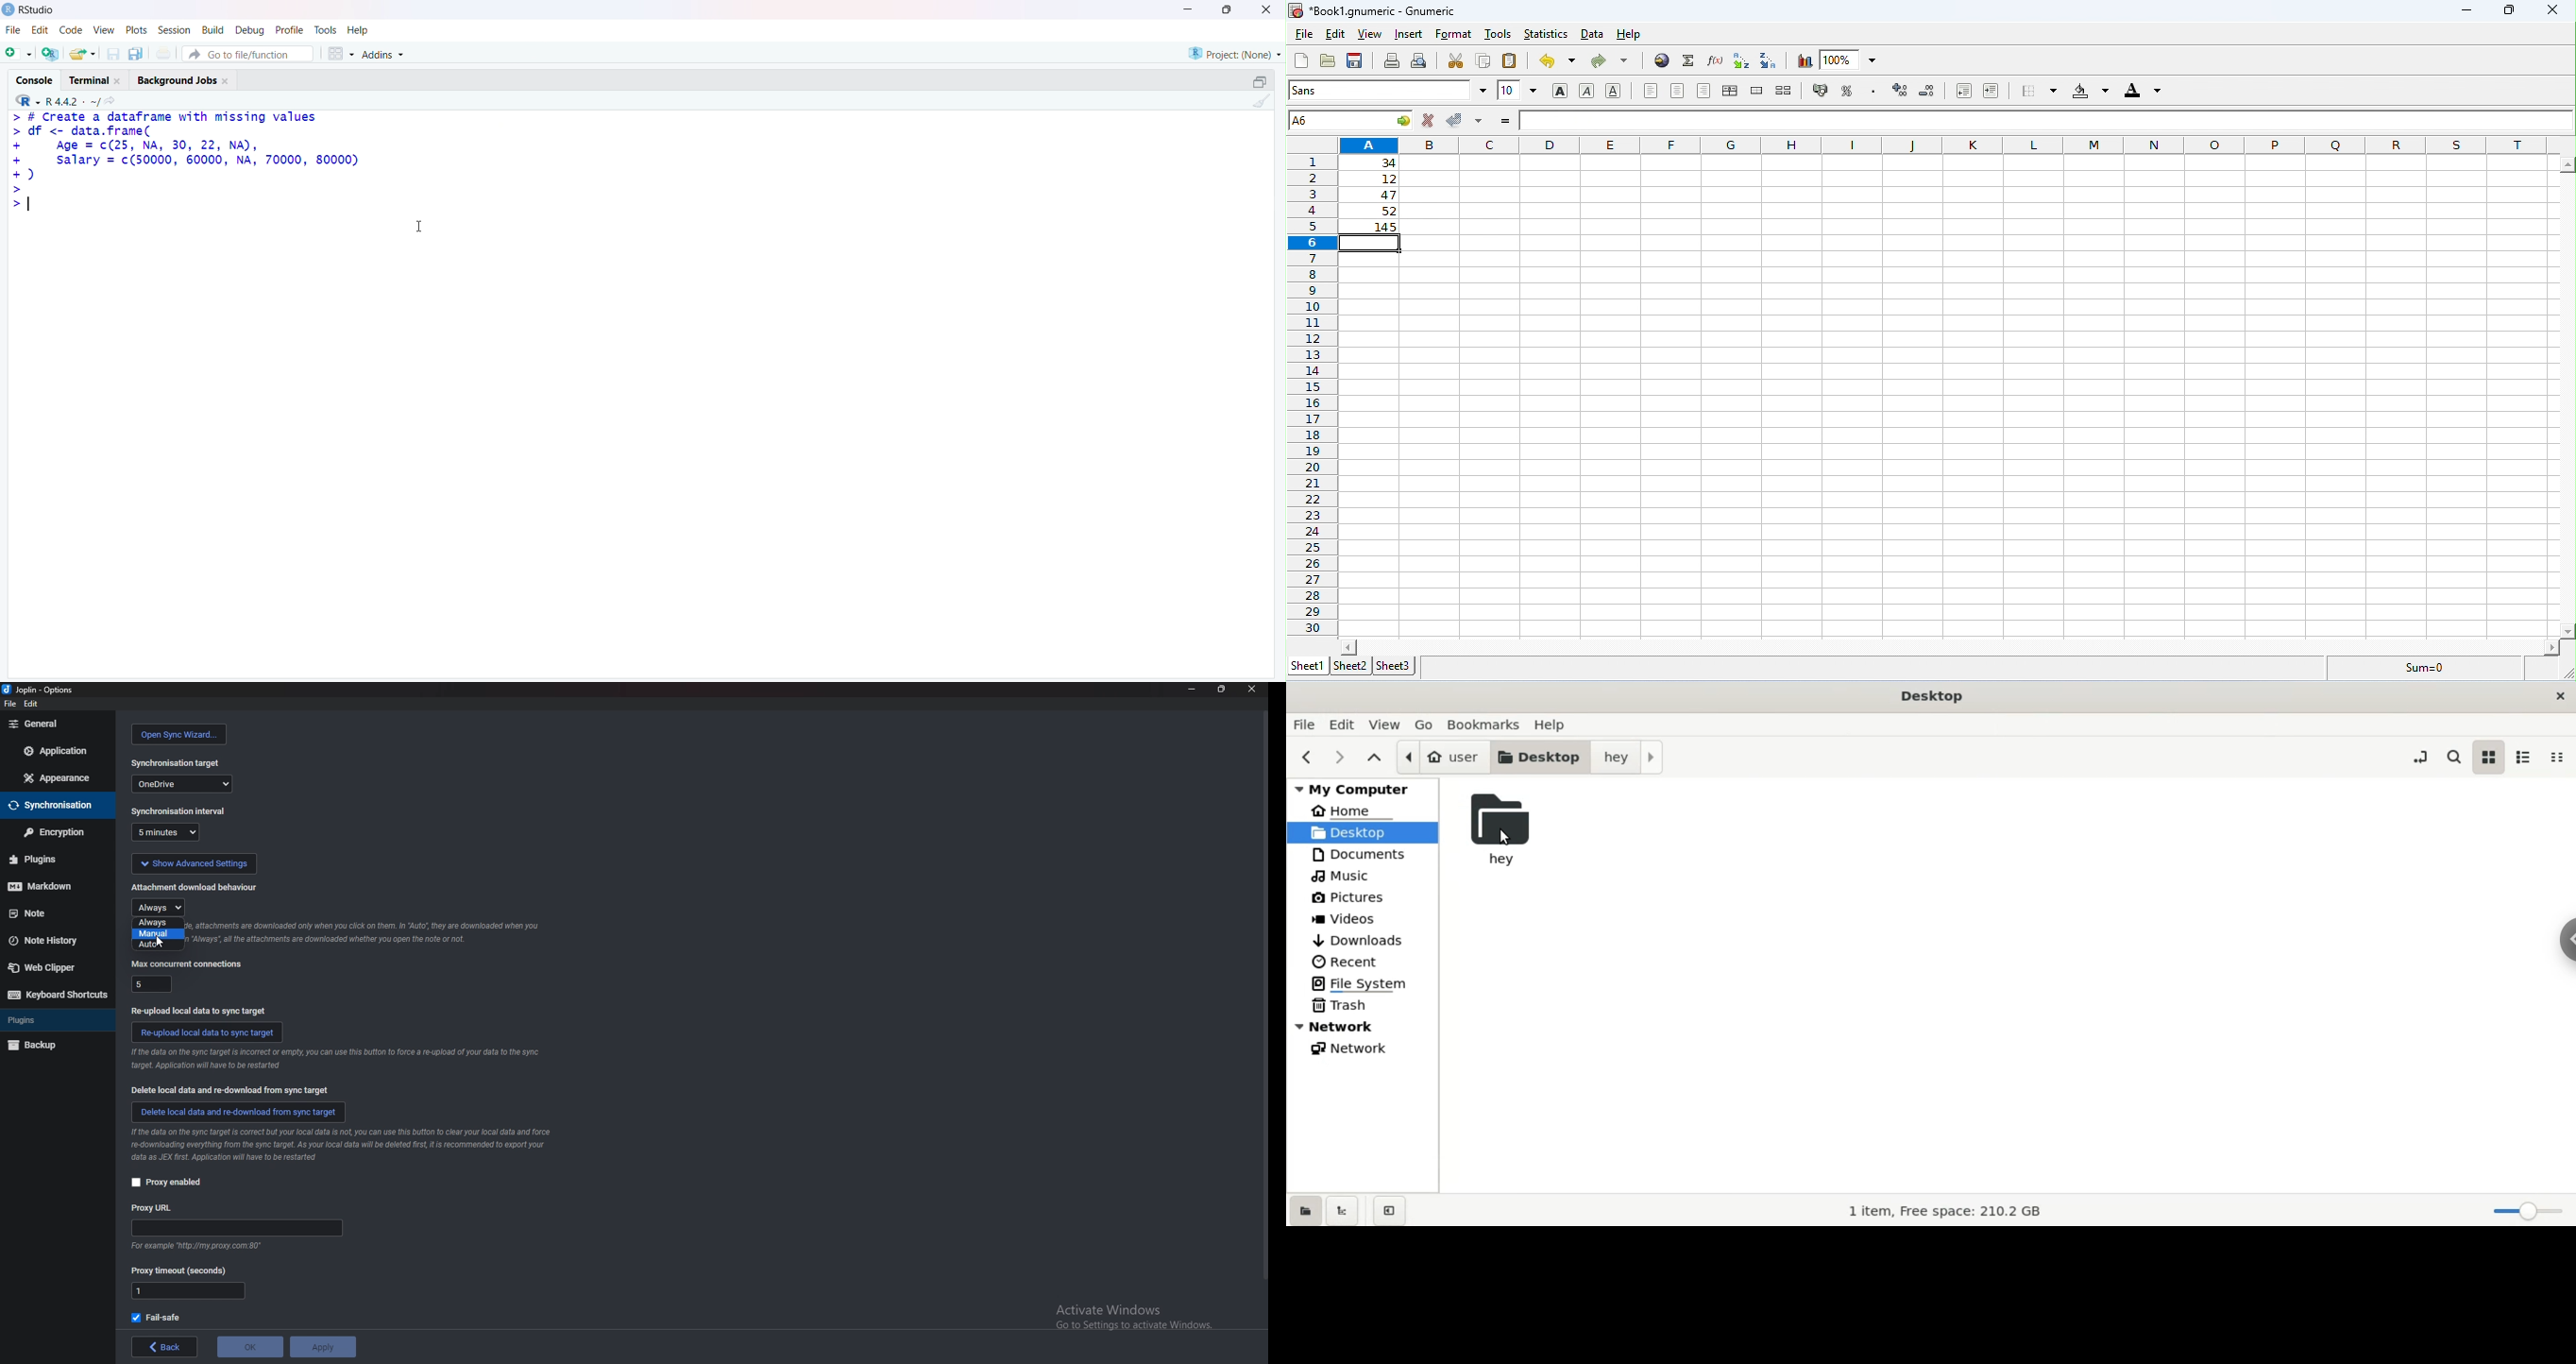 The height and width of the screenshot is (1372, 2576). What do you see at coordinates (246, 51) in the screenshot?
I see `` at bounding box center [246, 51].